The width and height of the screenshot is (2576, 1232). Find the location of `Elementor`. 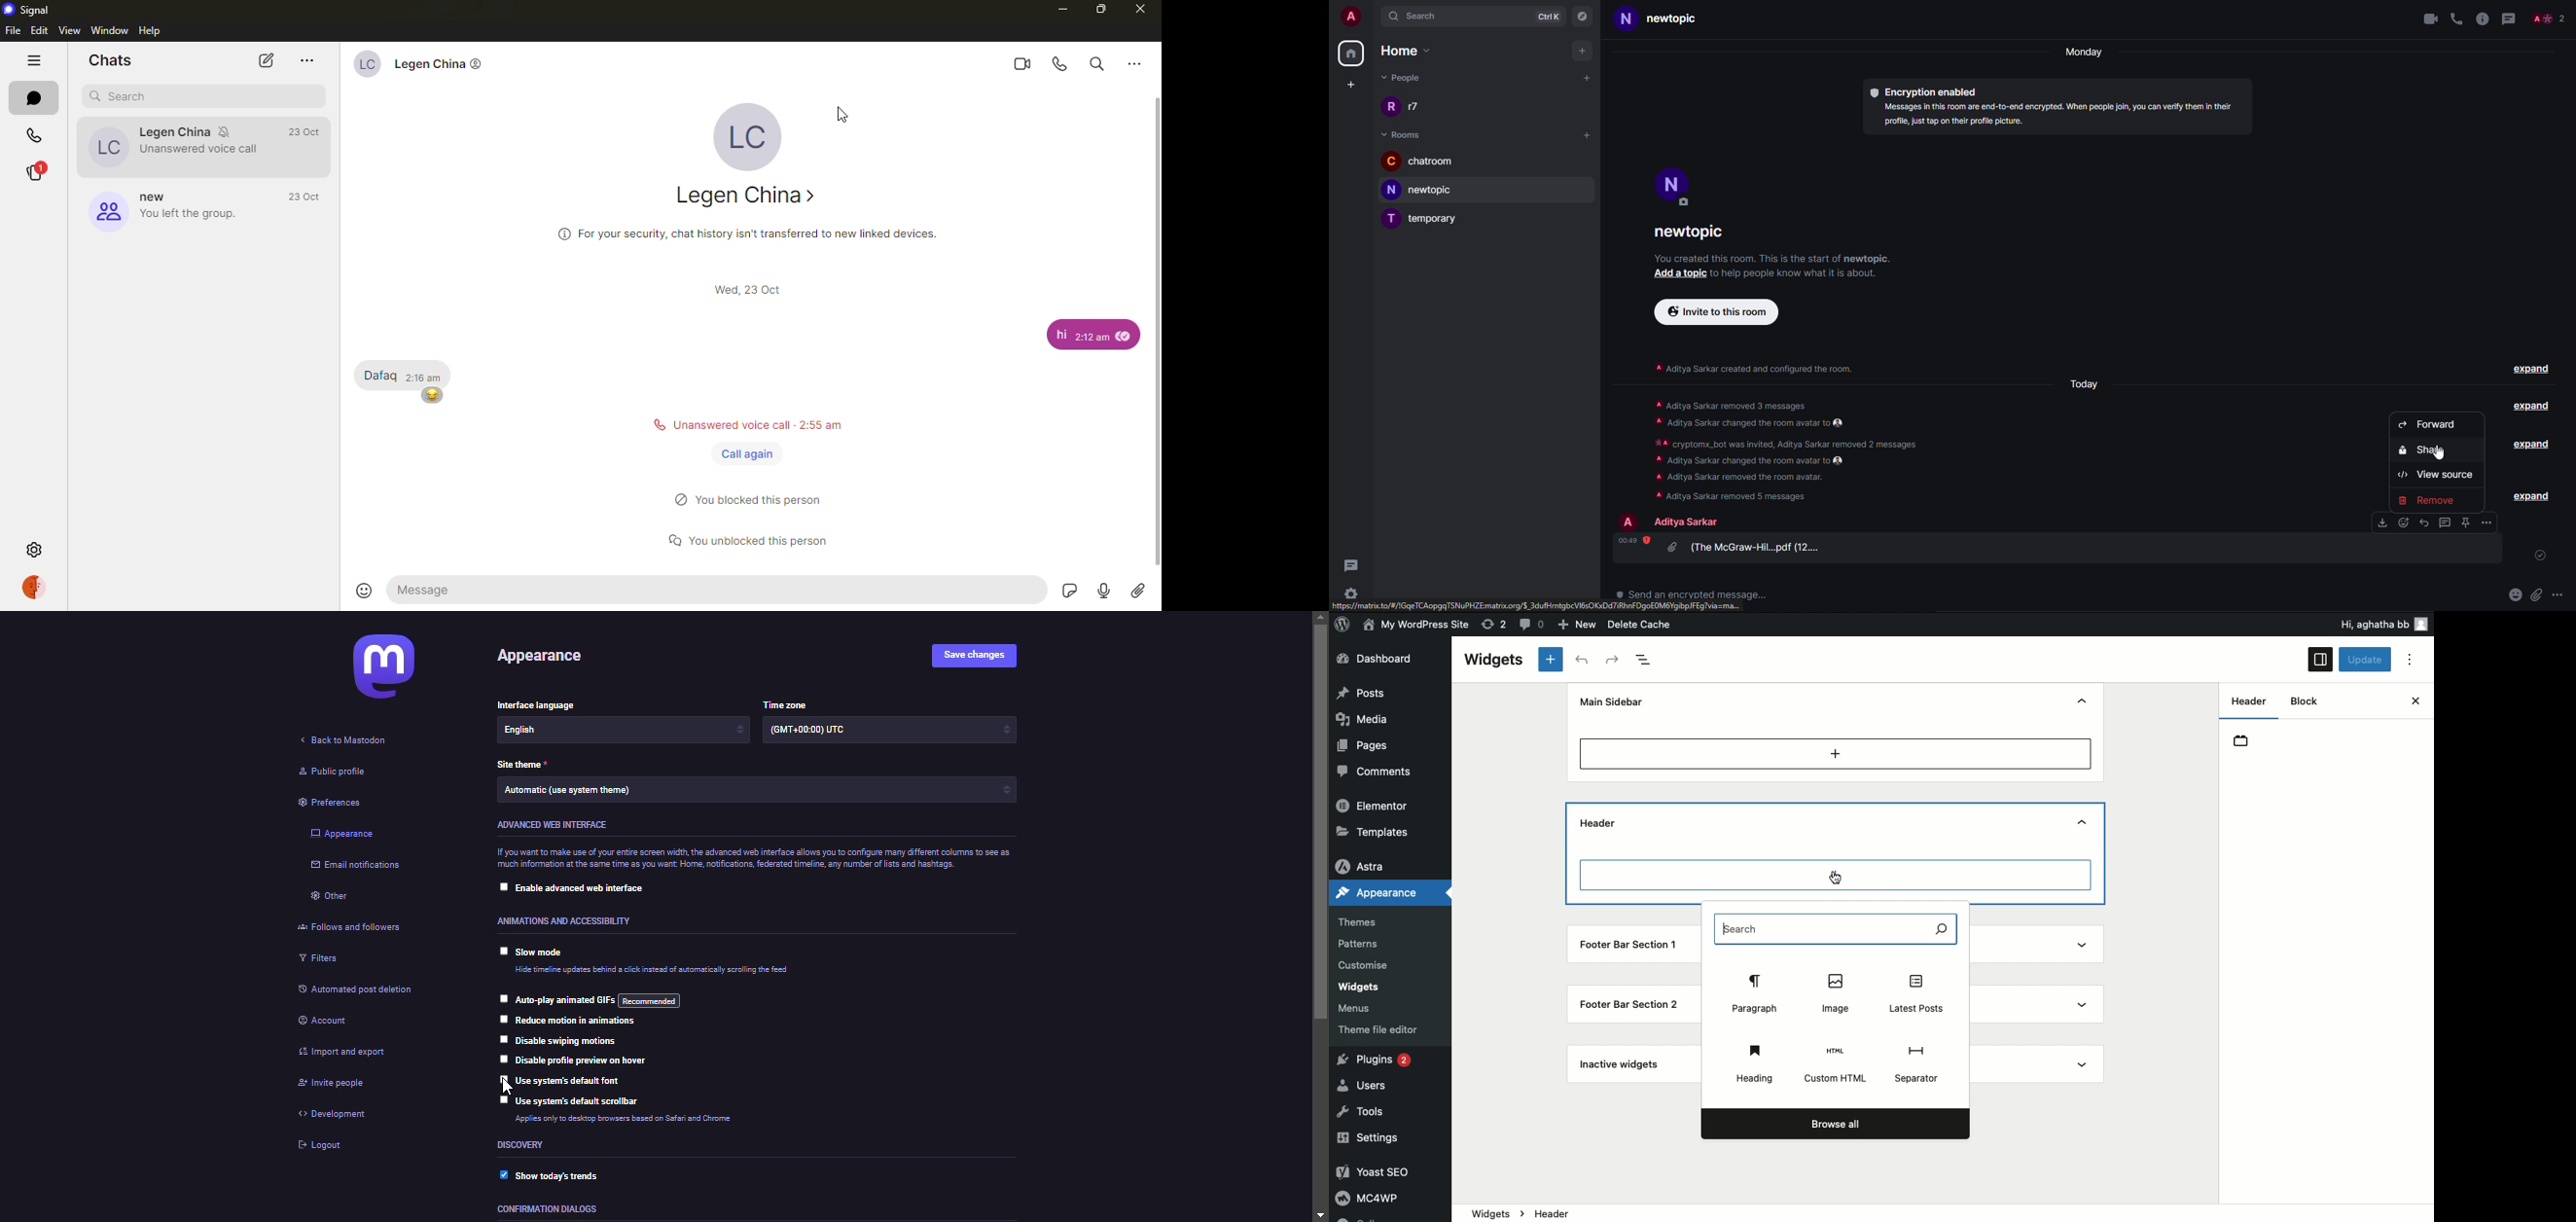

Elementor is located at coordinates (1375, 807).